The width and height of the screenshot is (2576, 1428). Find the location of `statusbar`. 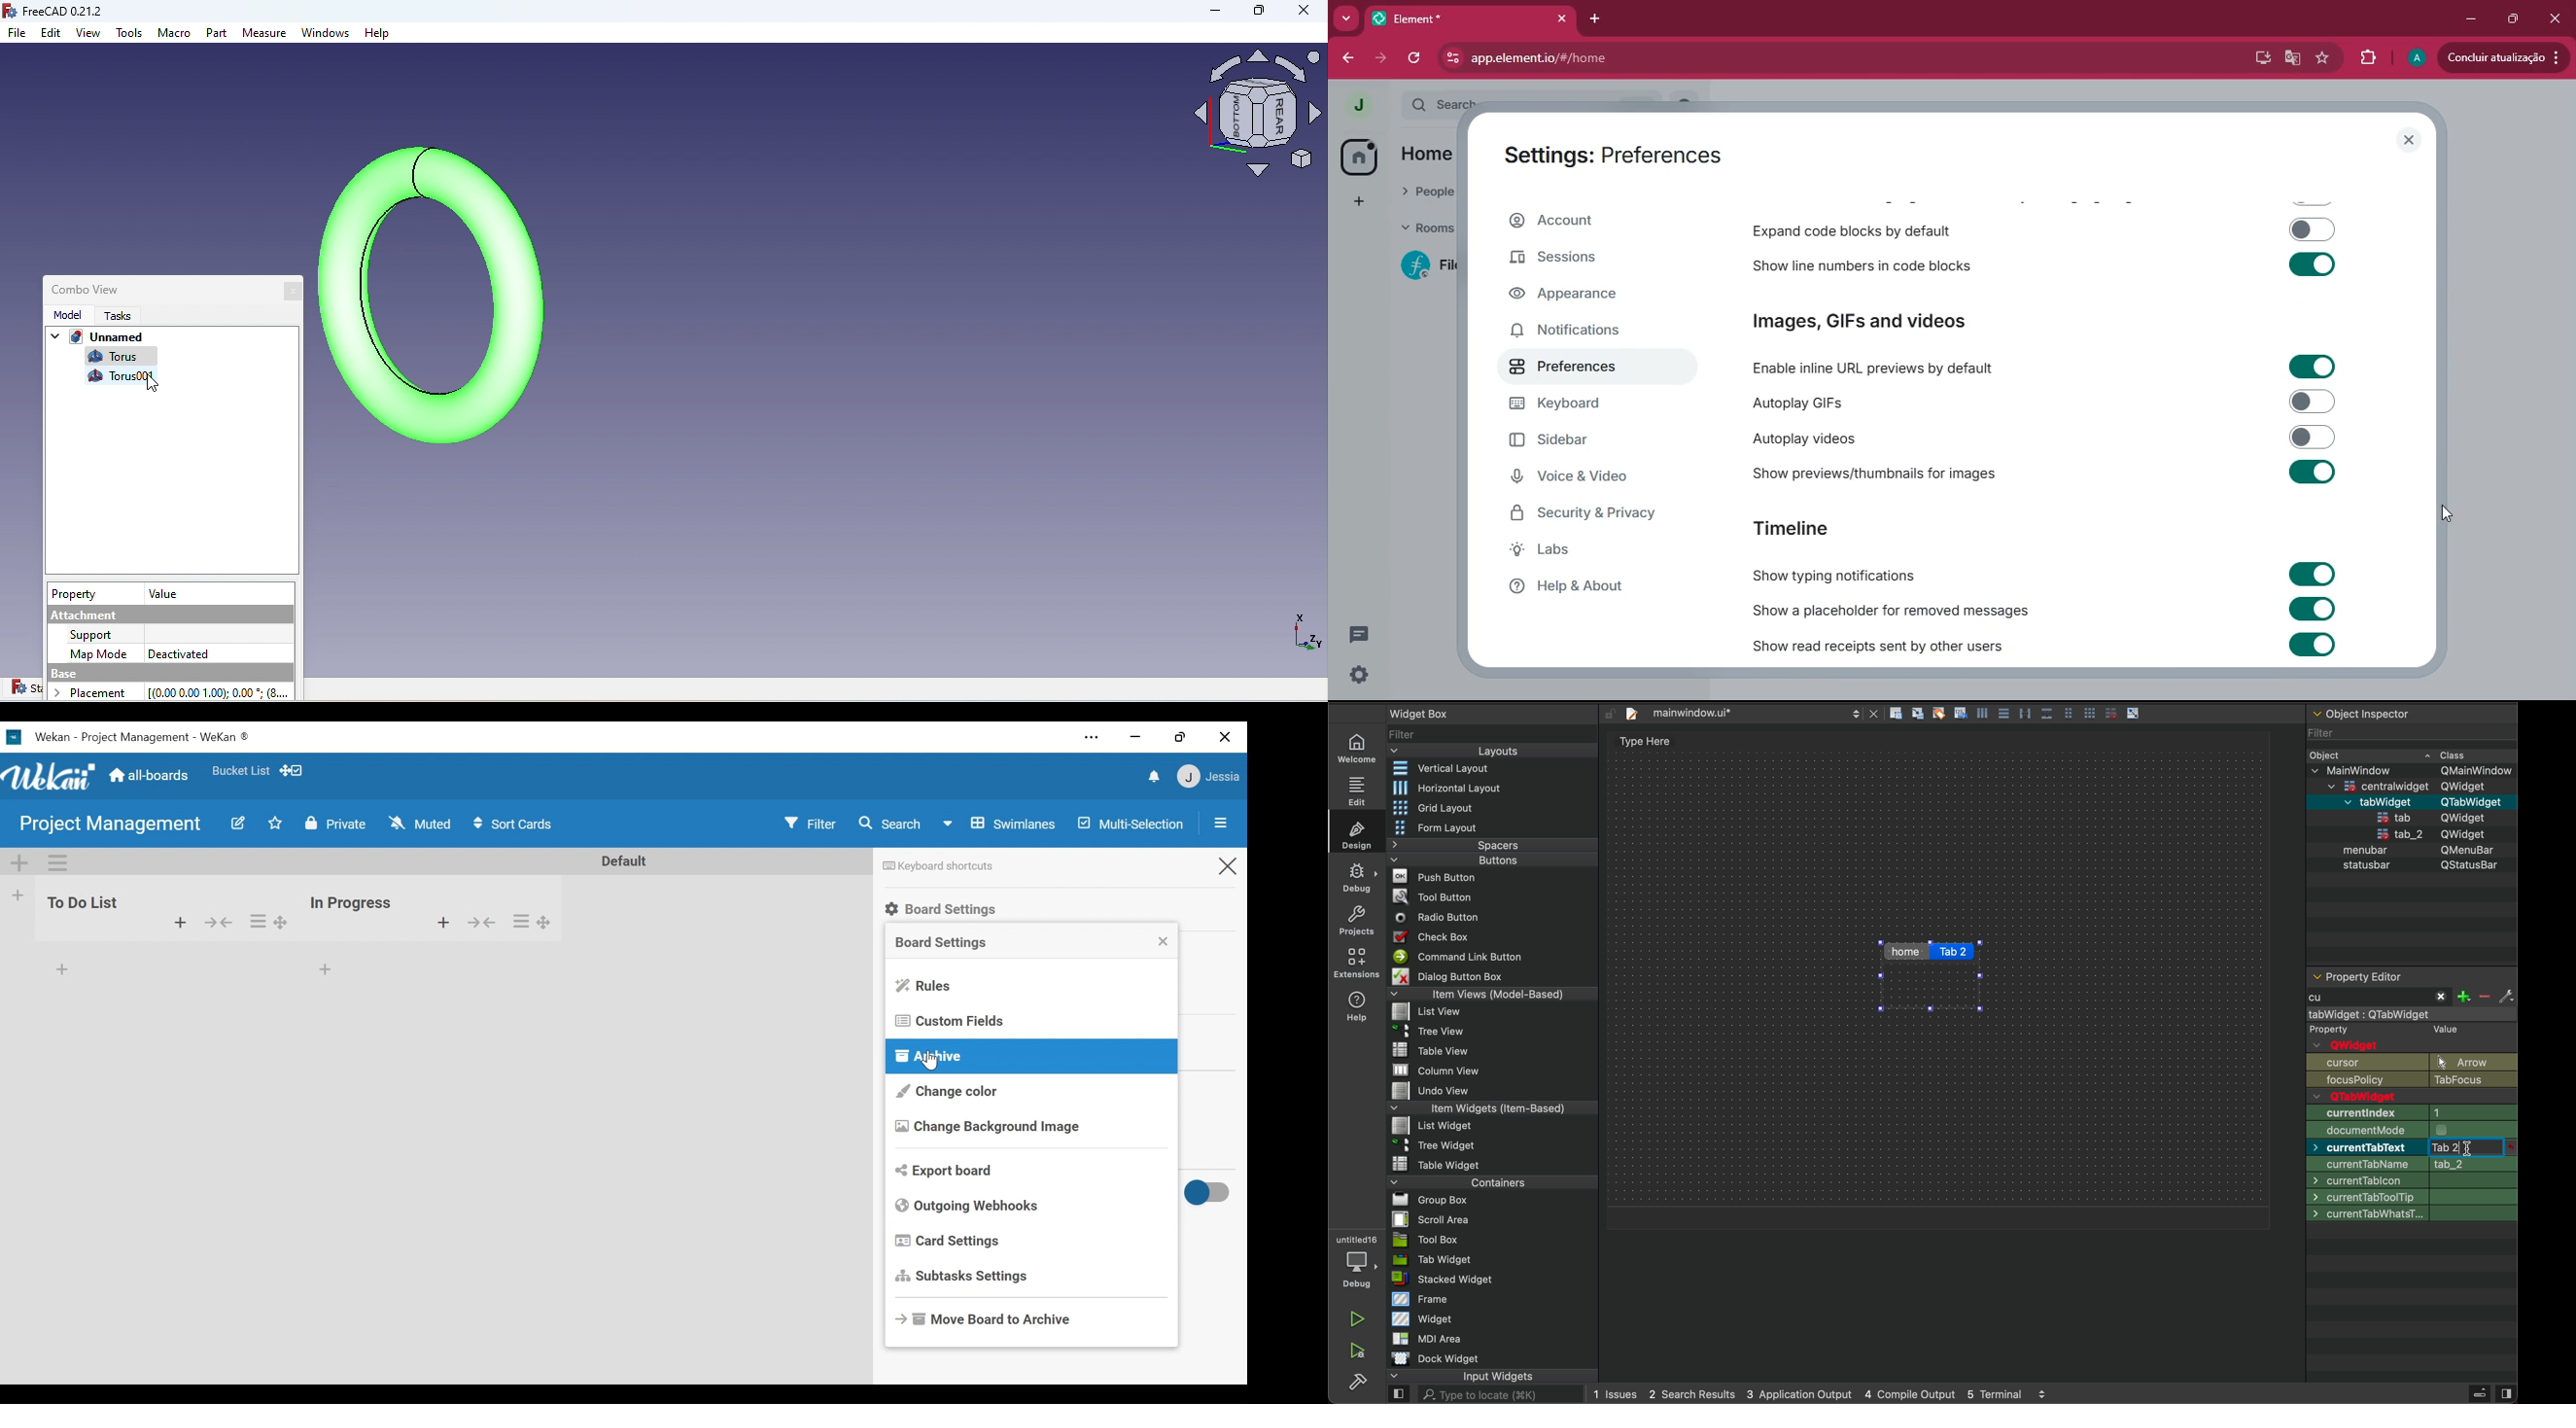

statusbar is located at coordinates (2369, 867).